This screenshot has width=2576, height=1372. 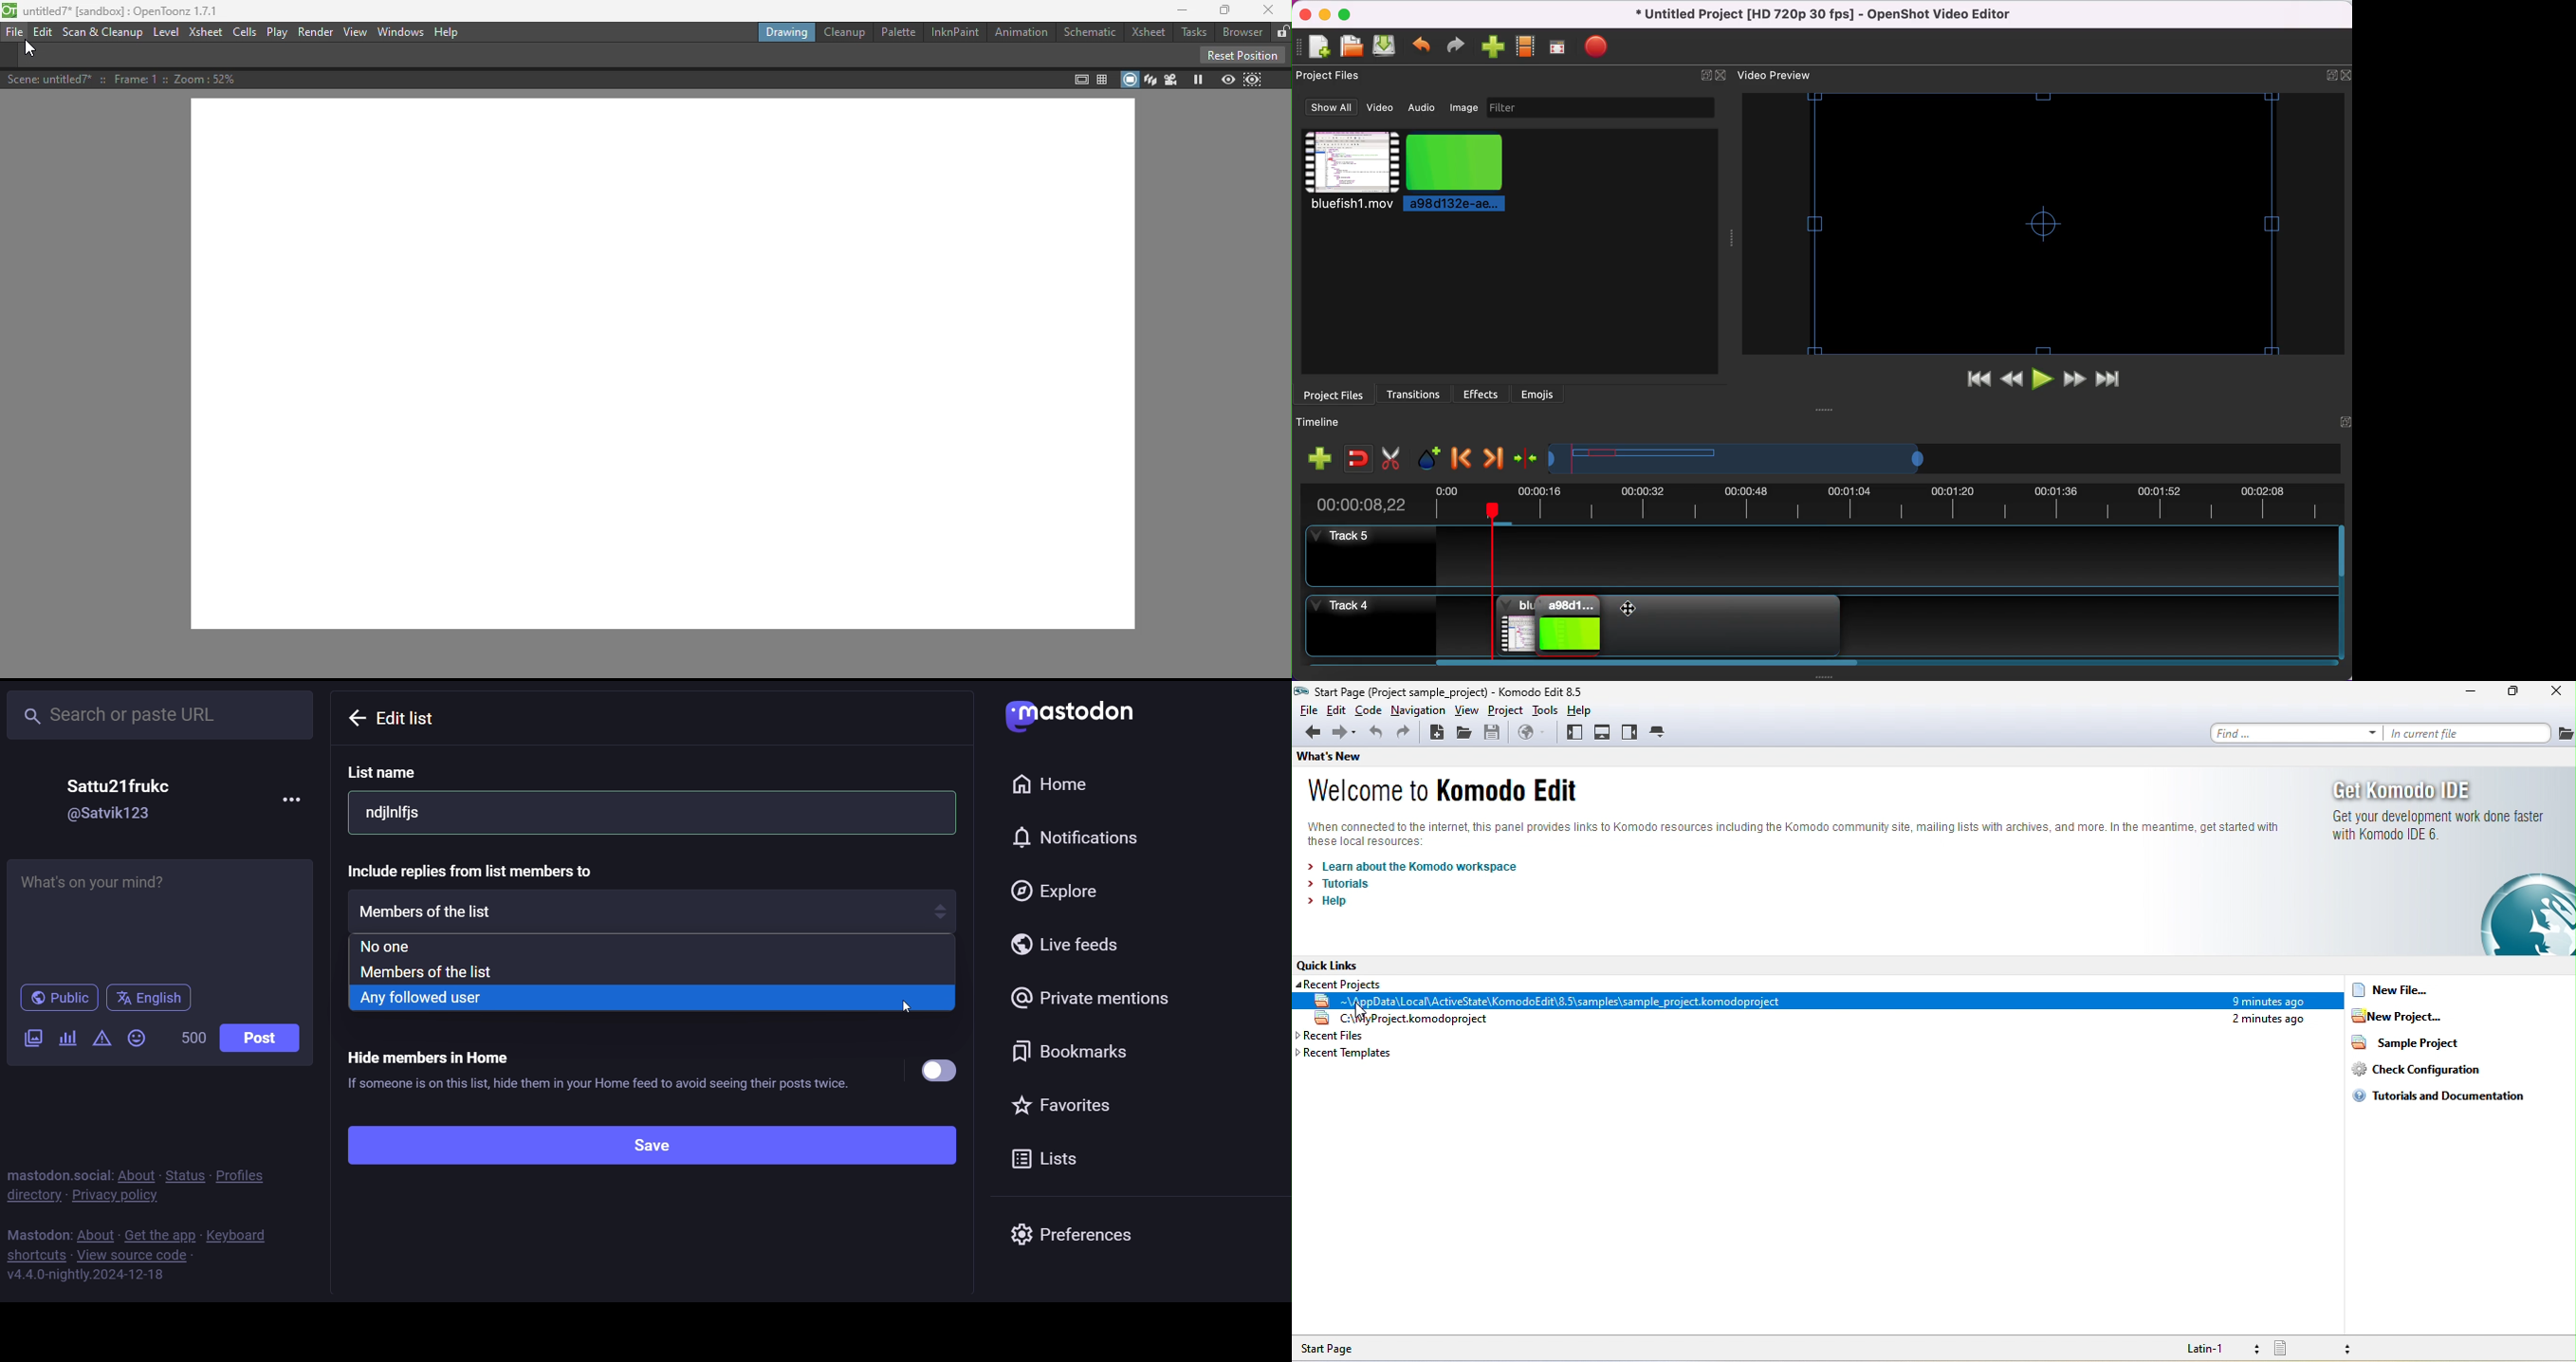 What do you see at coordinates (204, 34) in the screenshot?
I see `Xsheet` at bounding box center [204, 34].